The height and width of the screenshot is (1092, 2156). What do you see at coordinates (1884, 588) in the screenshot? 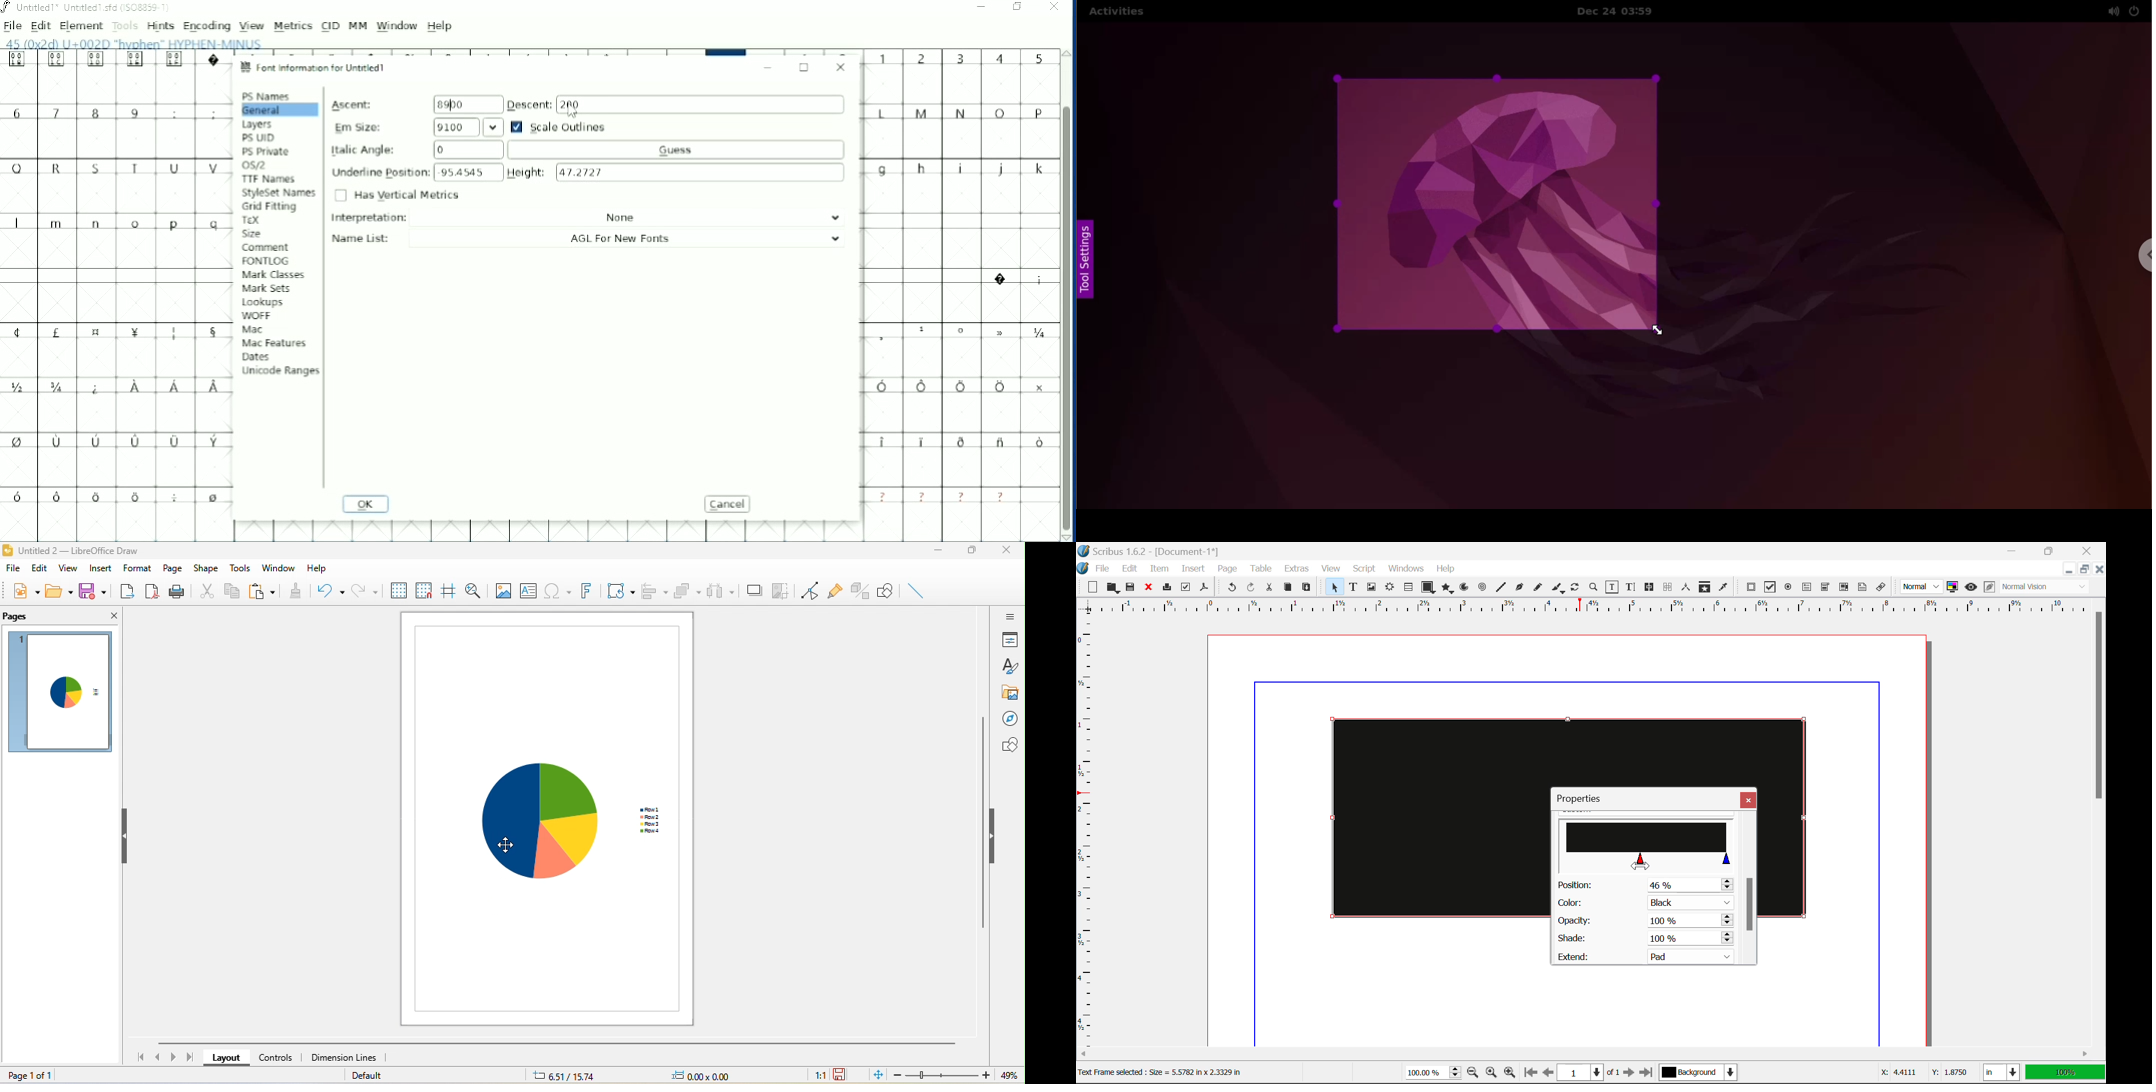
I see `Link Annotation` at bounding box center [1884, 588].